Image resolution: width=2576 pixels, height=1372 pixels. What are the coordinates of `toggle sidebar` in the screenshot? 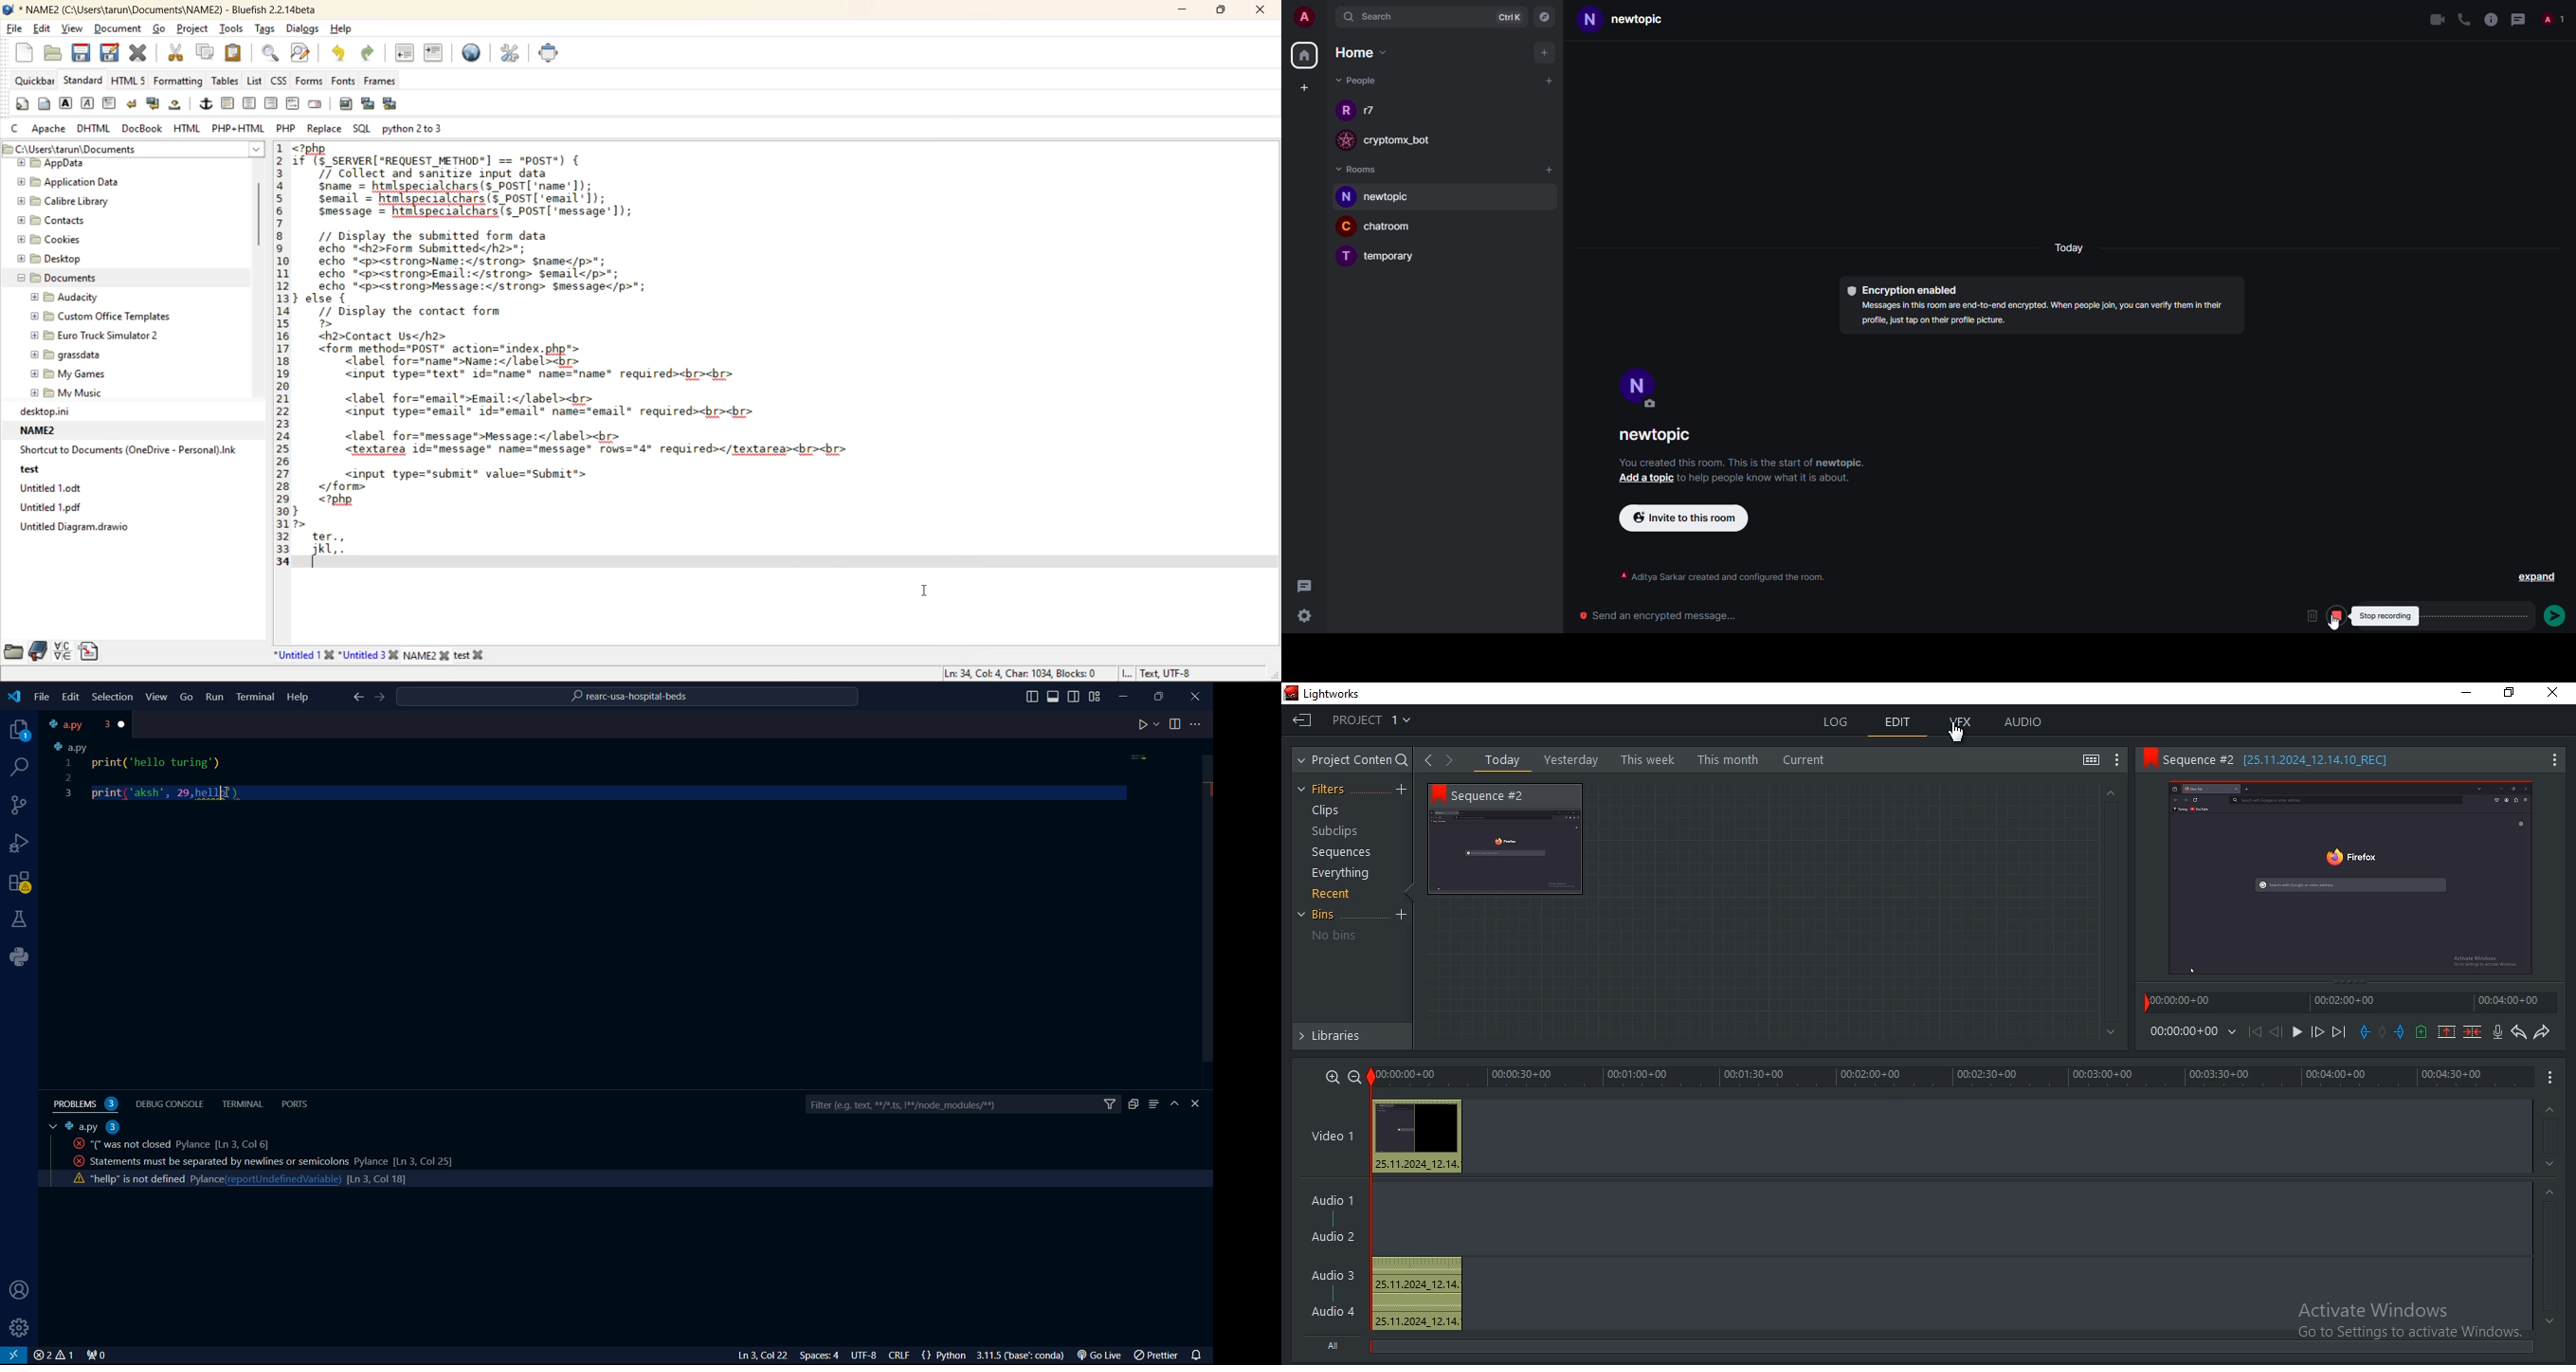 It's located at (1055, 696).